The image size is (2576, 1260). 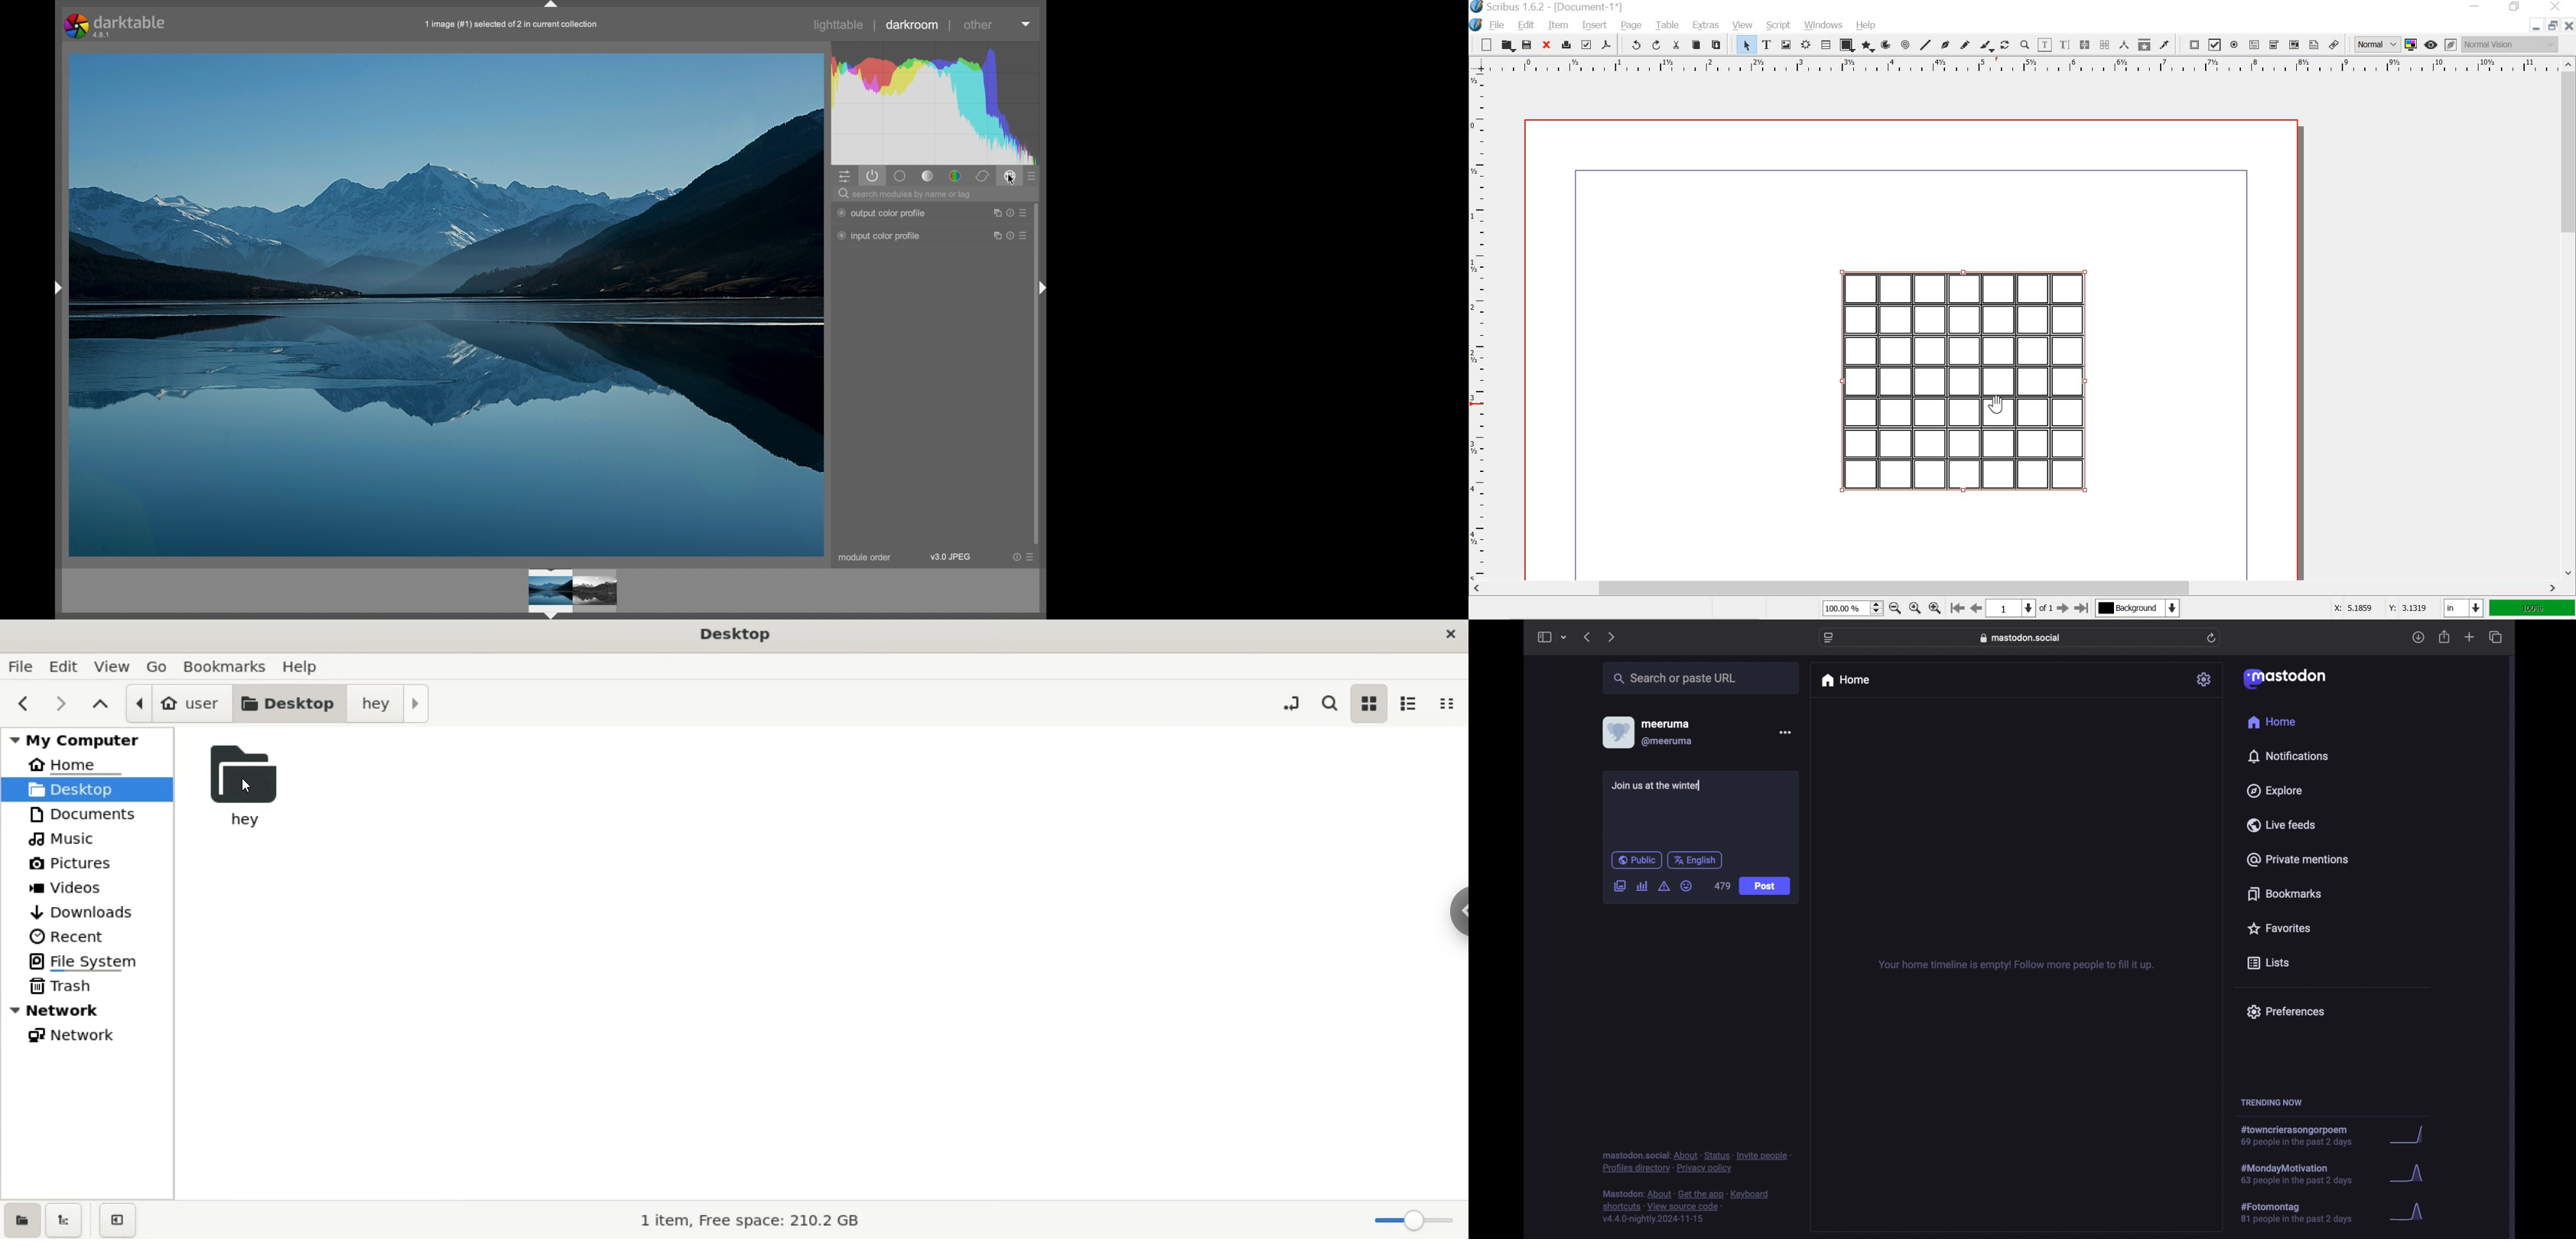 What do you see at coordinates (2216, 44) in the screenshot?
I see `pdf check box` at bounding box center [2216, 44].